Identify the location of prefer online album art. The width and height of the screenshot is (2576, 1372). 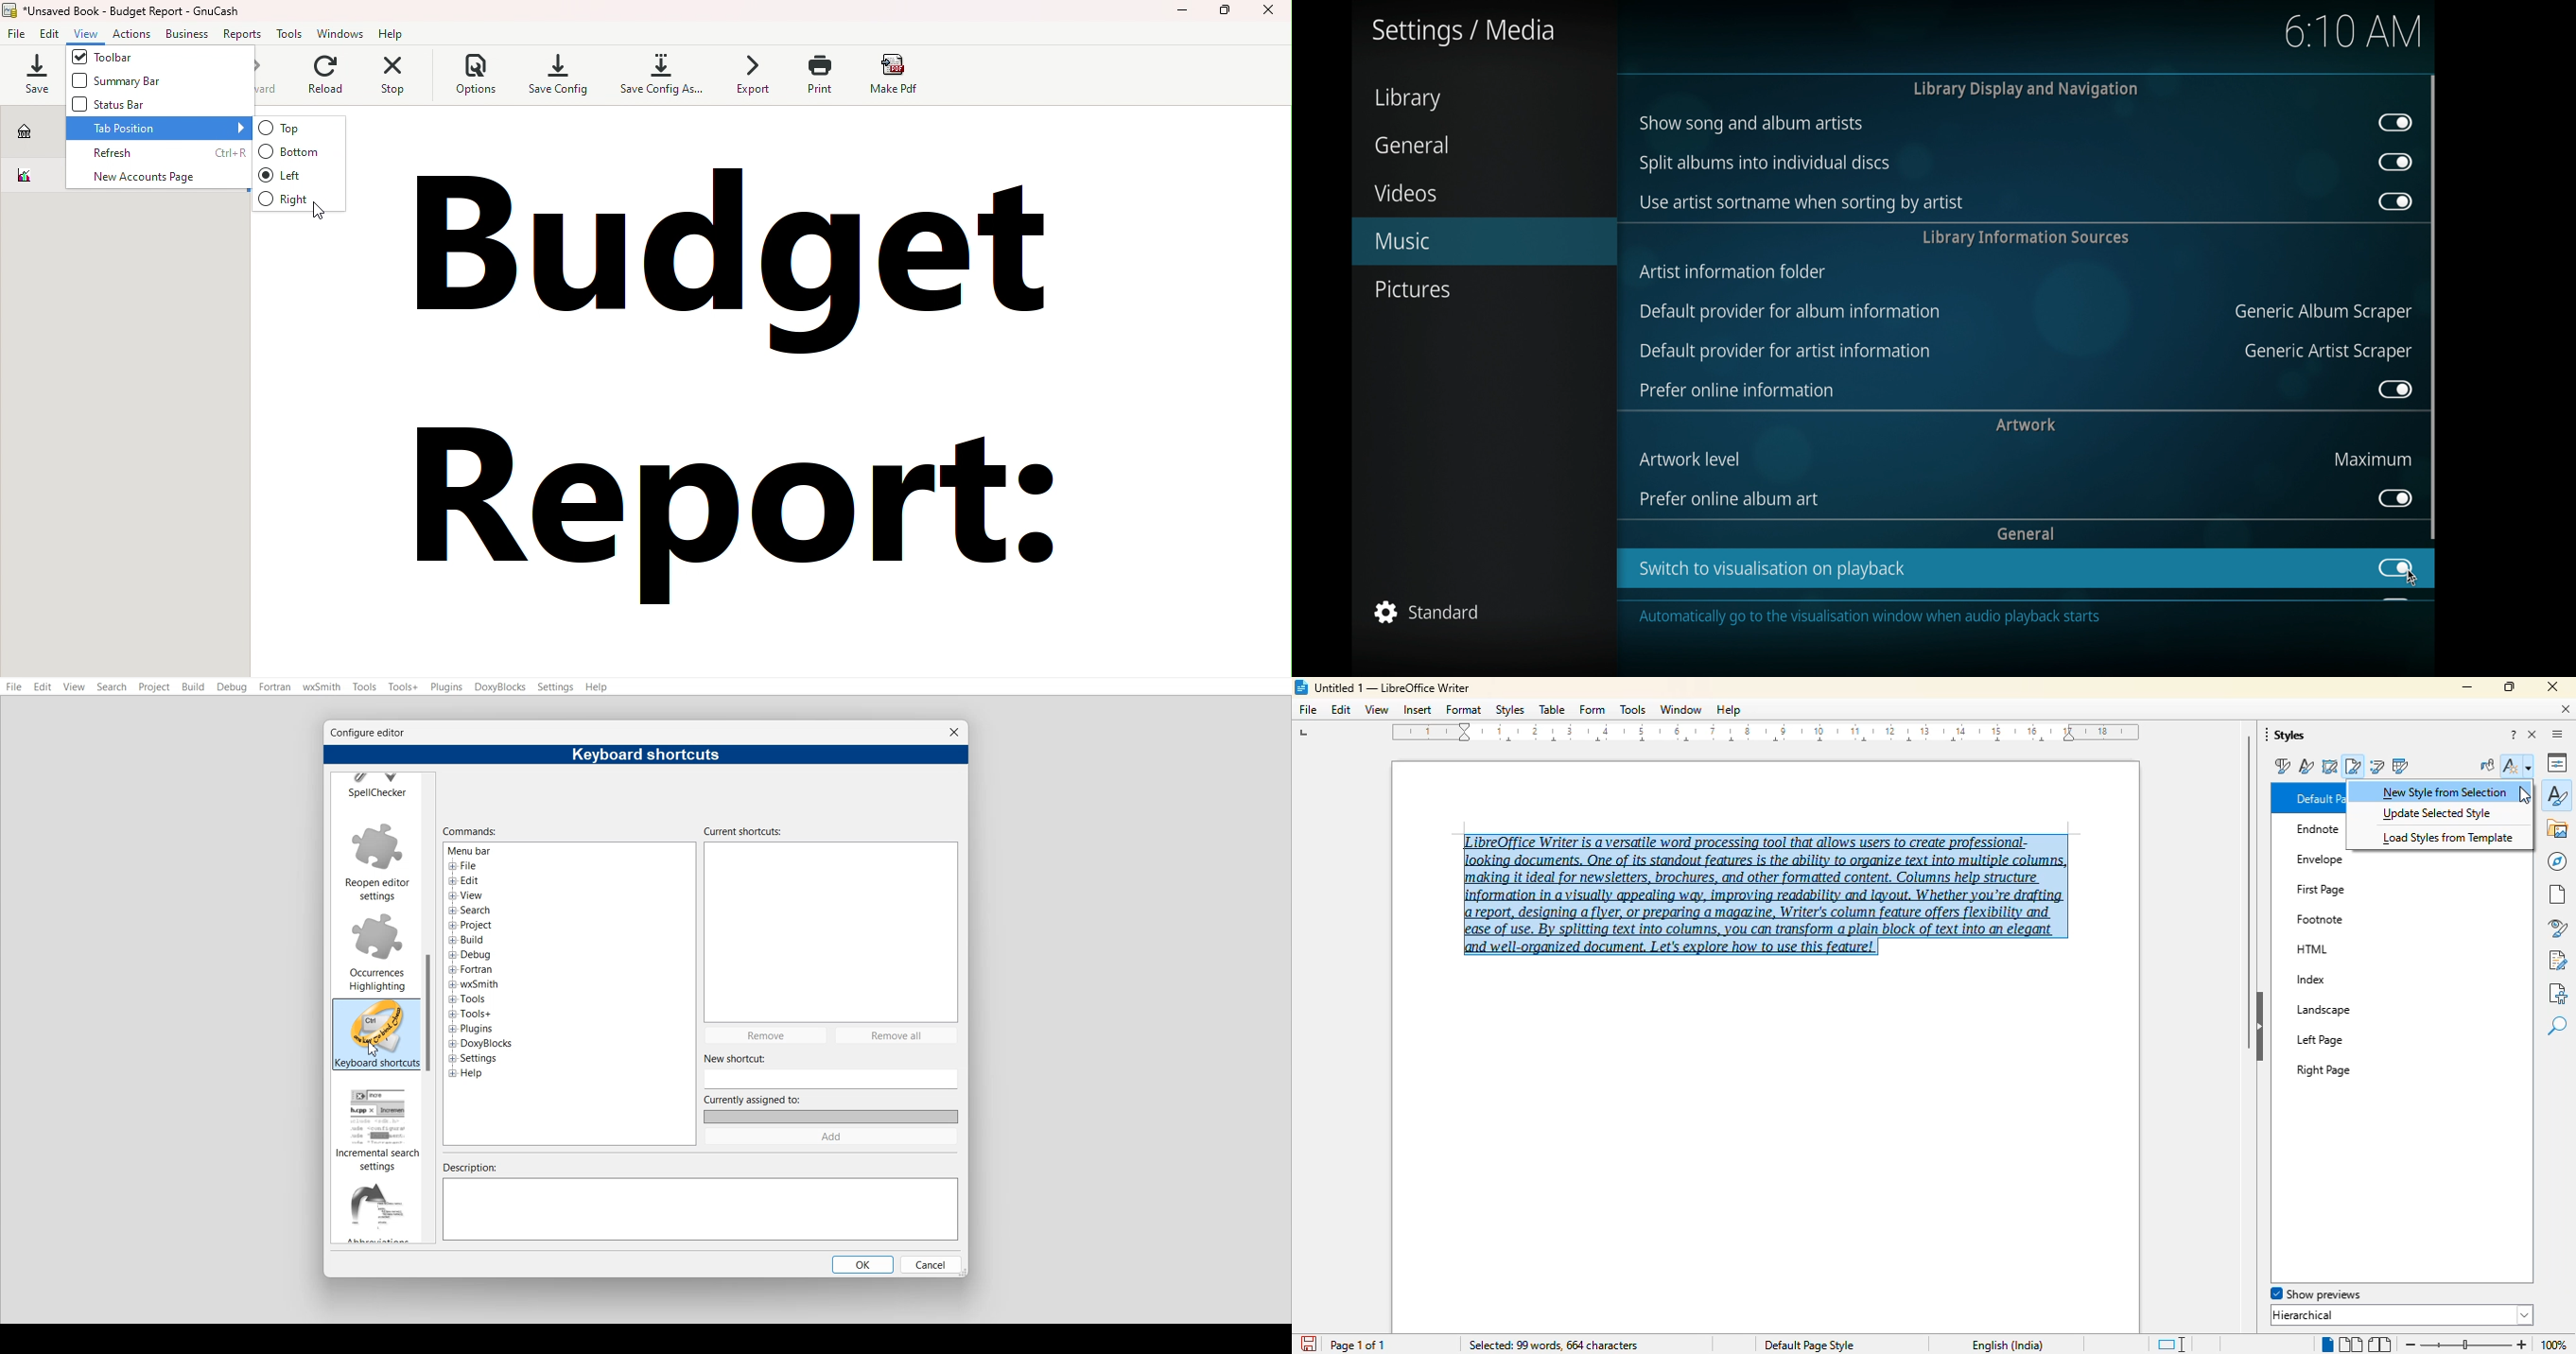
(1733, 499).